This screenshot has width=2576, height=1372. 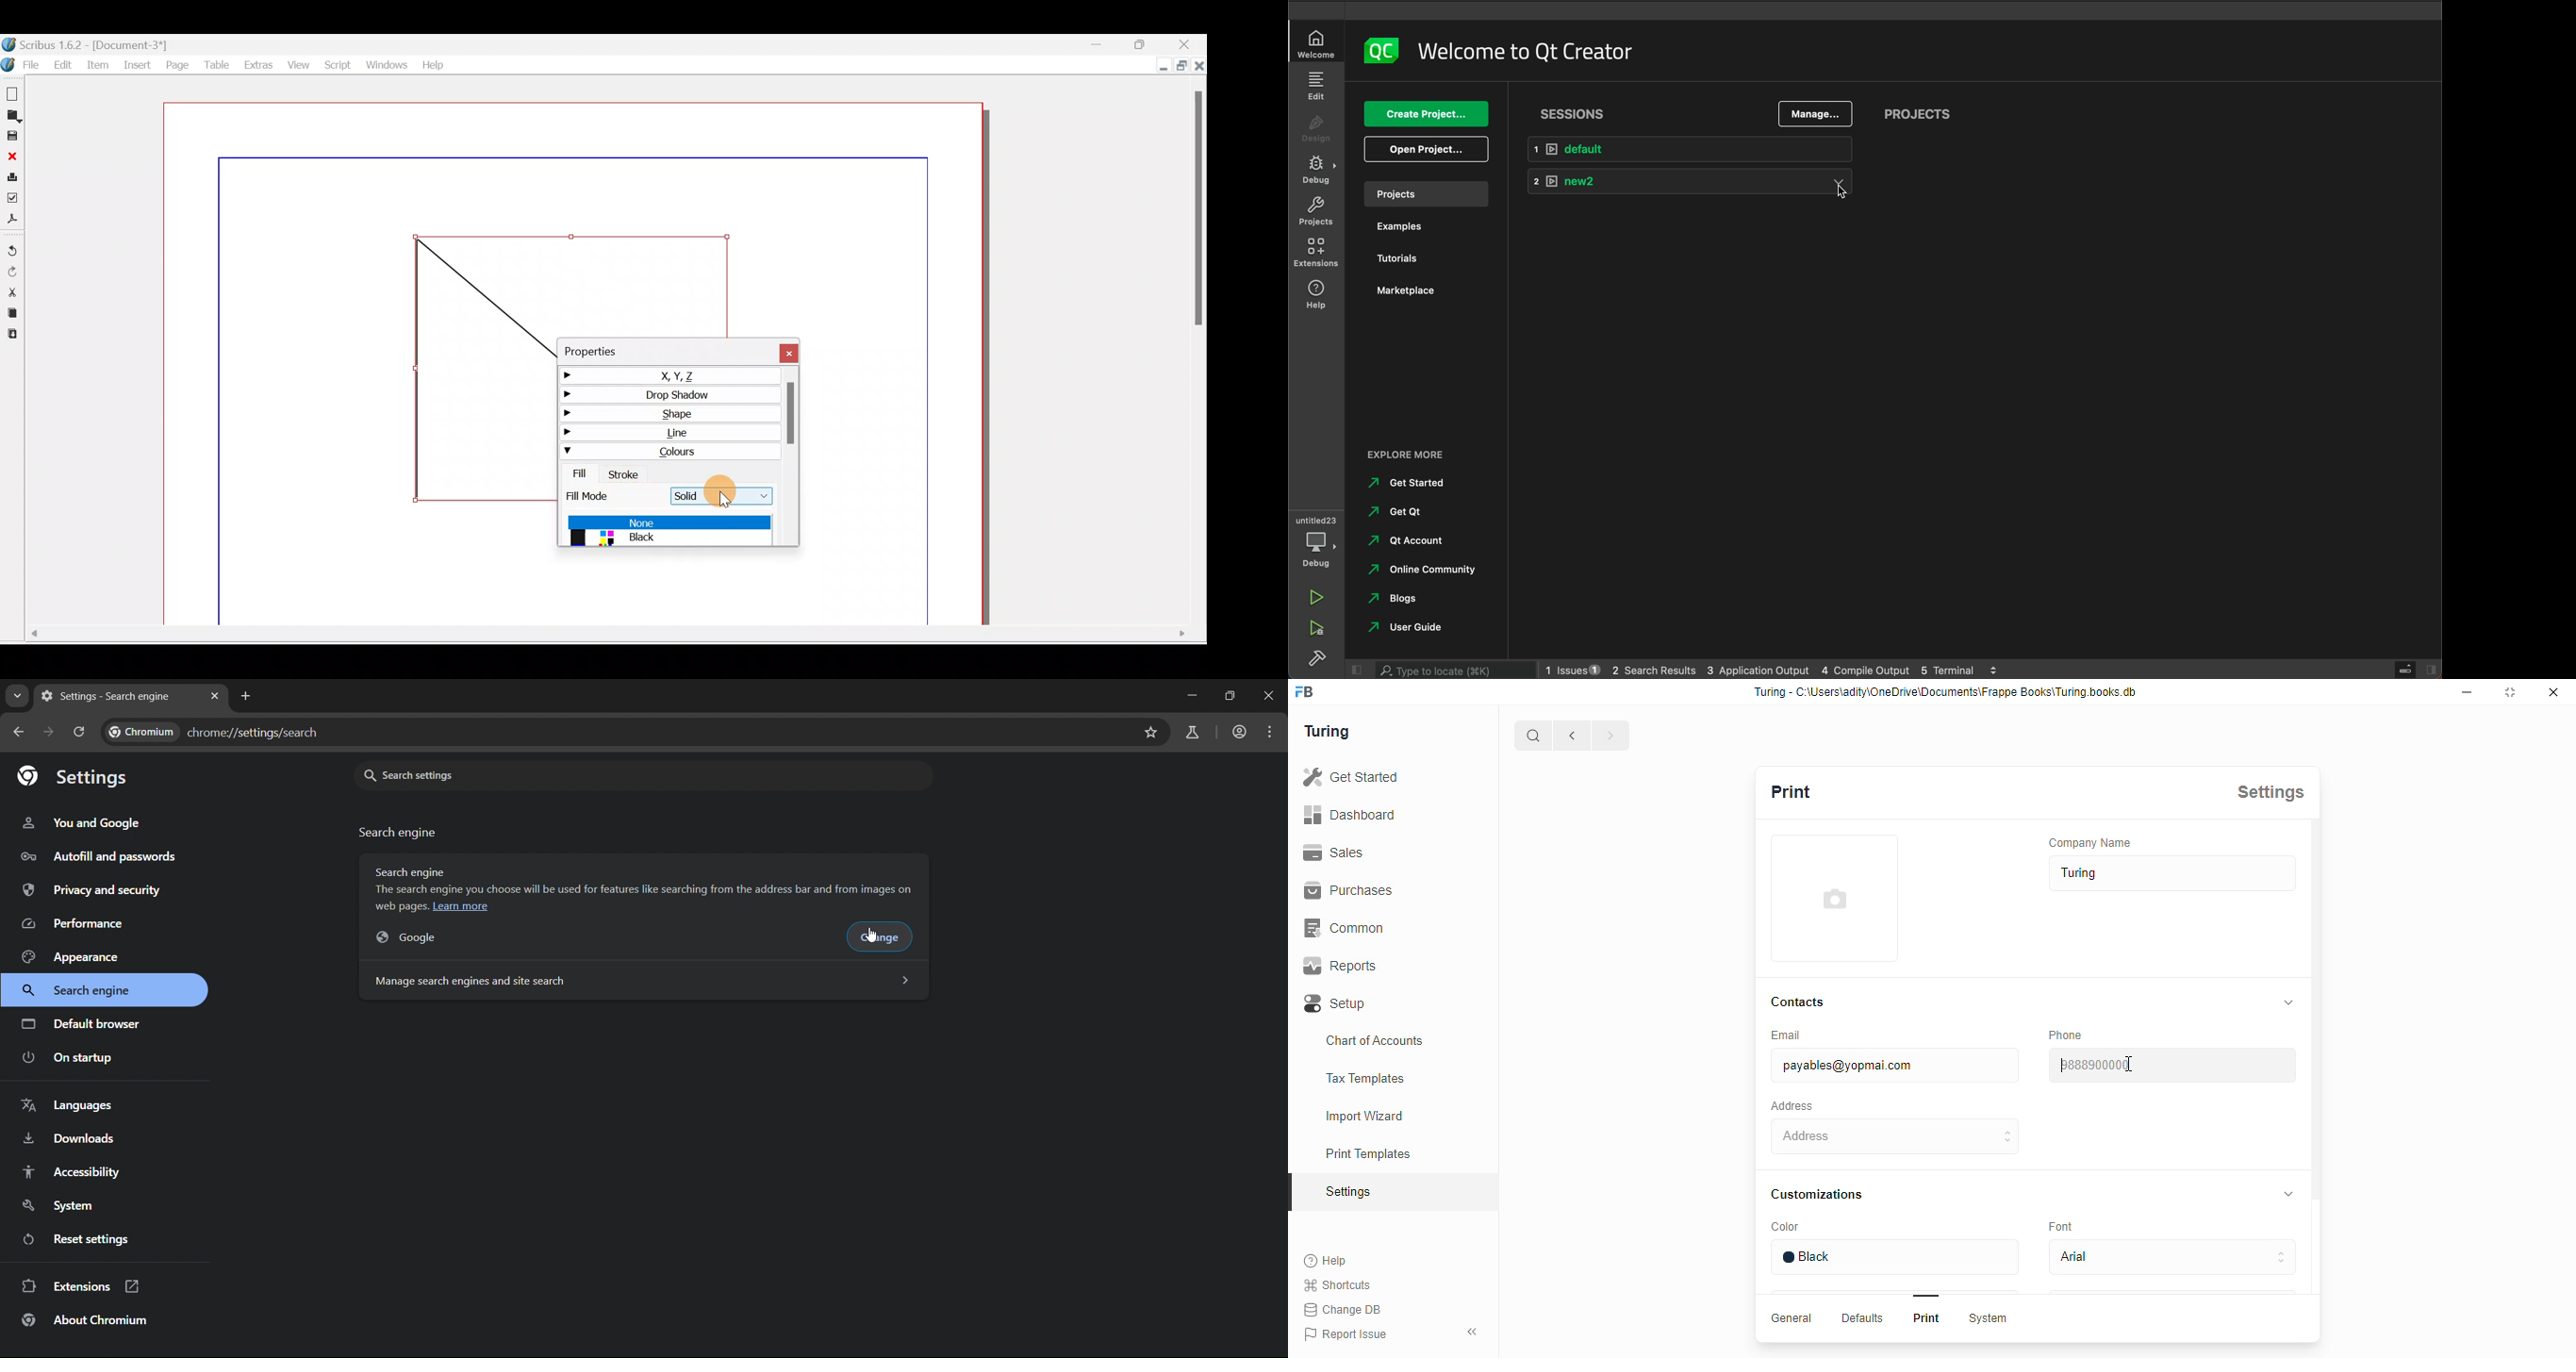 What do you see at coordinates (12, 175) in the screenshot?
I see `Print` at bounding box center [12, 175].